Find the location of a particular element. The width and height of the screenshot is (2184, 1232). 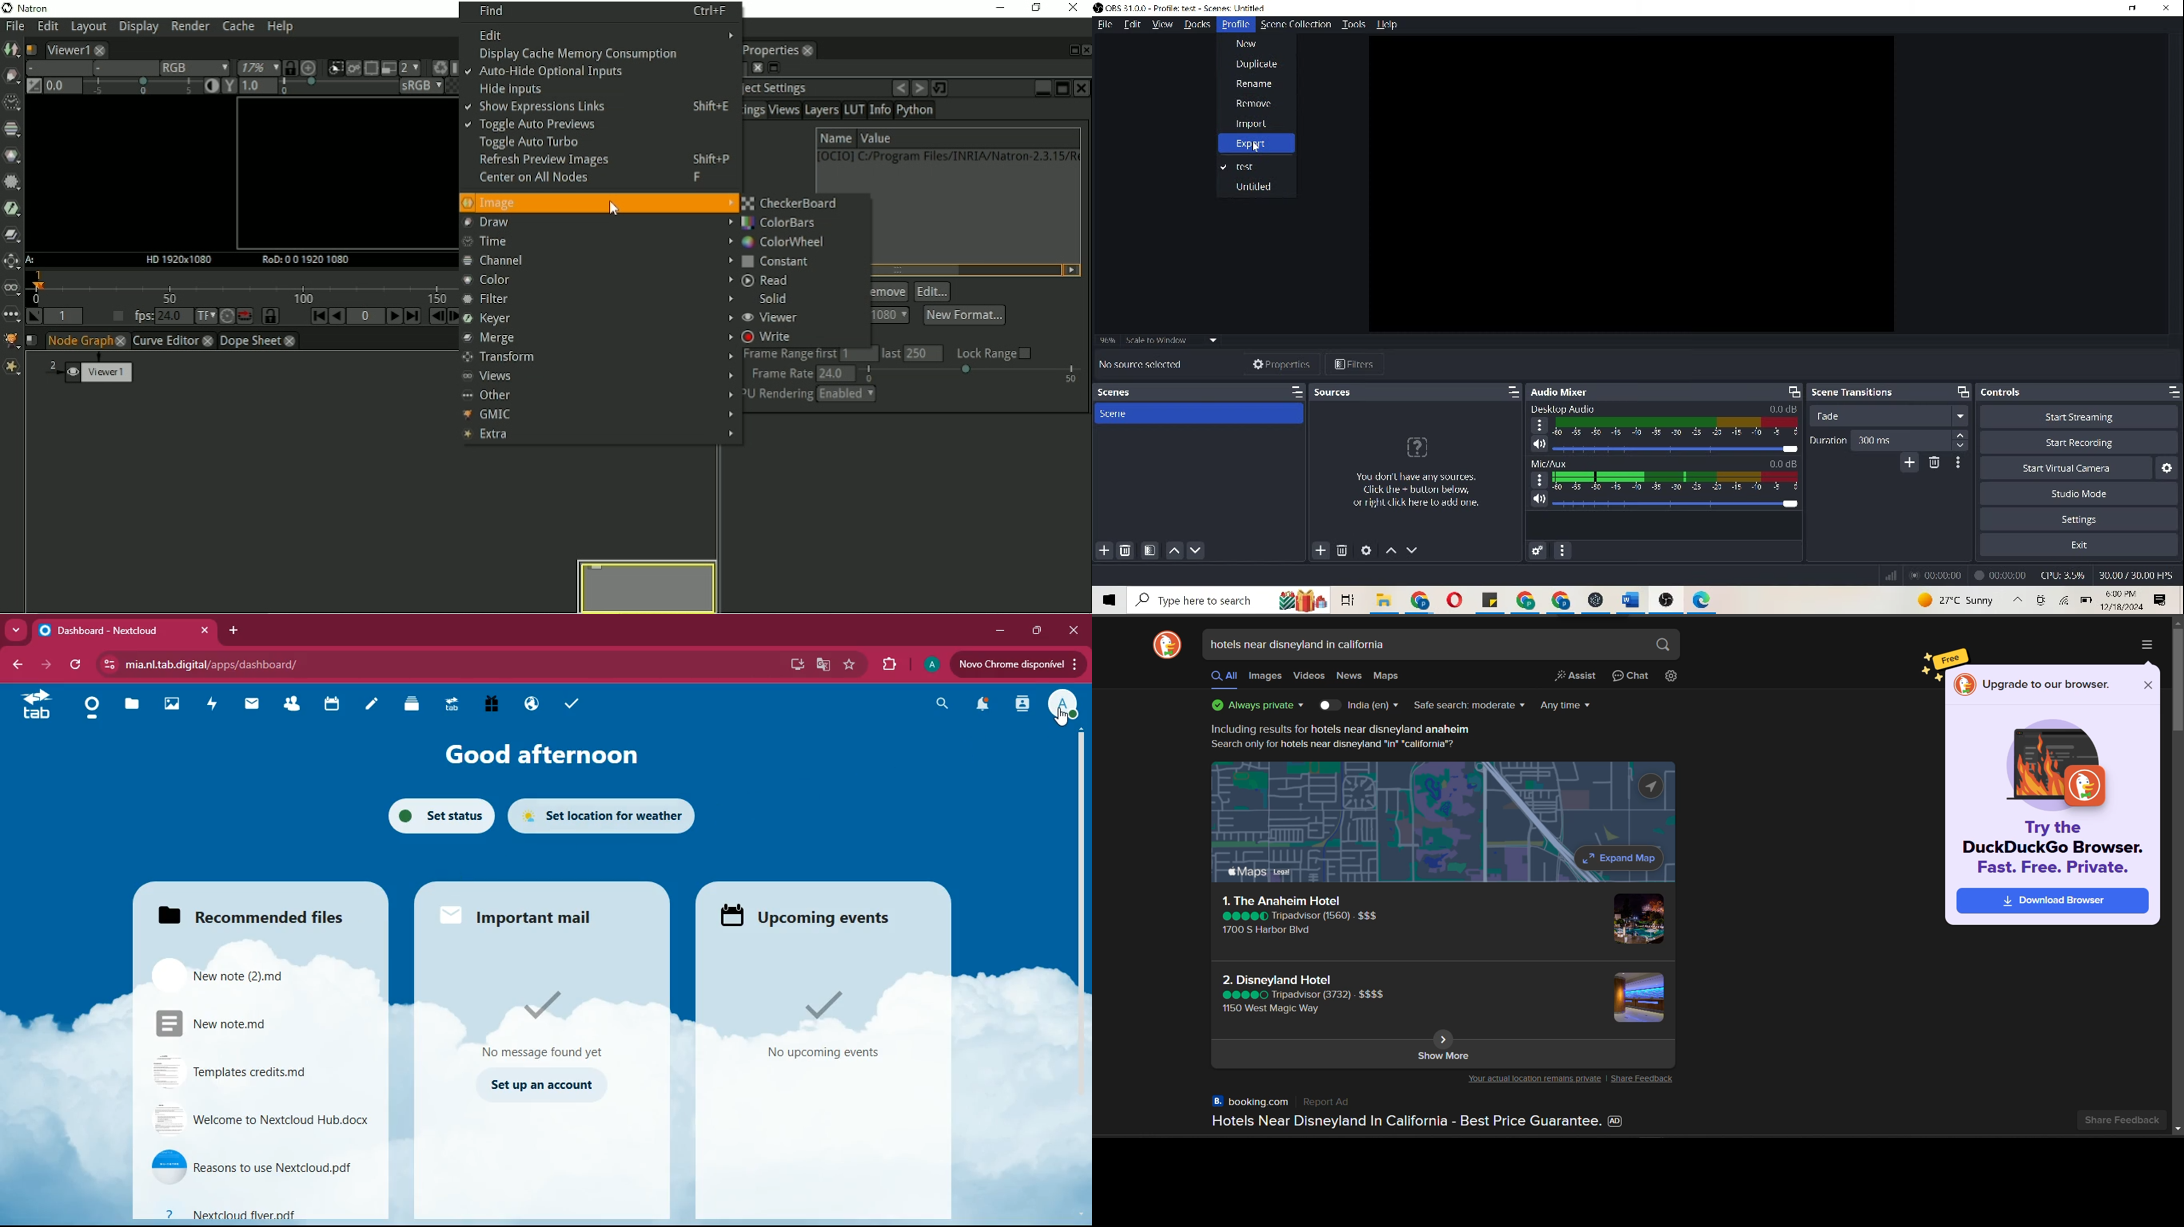

notifications is located at coordinates (979, 706).